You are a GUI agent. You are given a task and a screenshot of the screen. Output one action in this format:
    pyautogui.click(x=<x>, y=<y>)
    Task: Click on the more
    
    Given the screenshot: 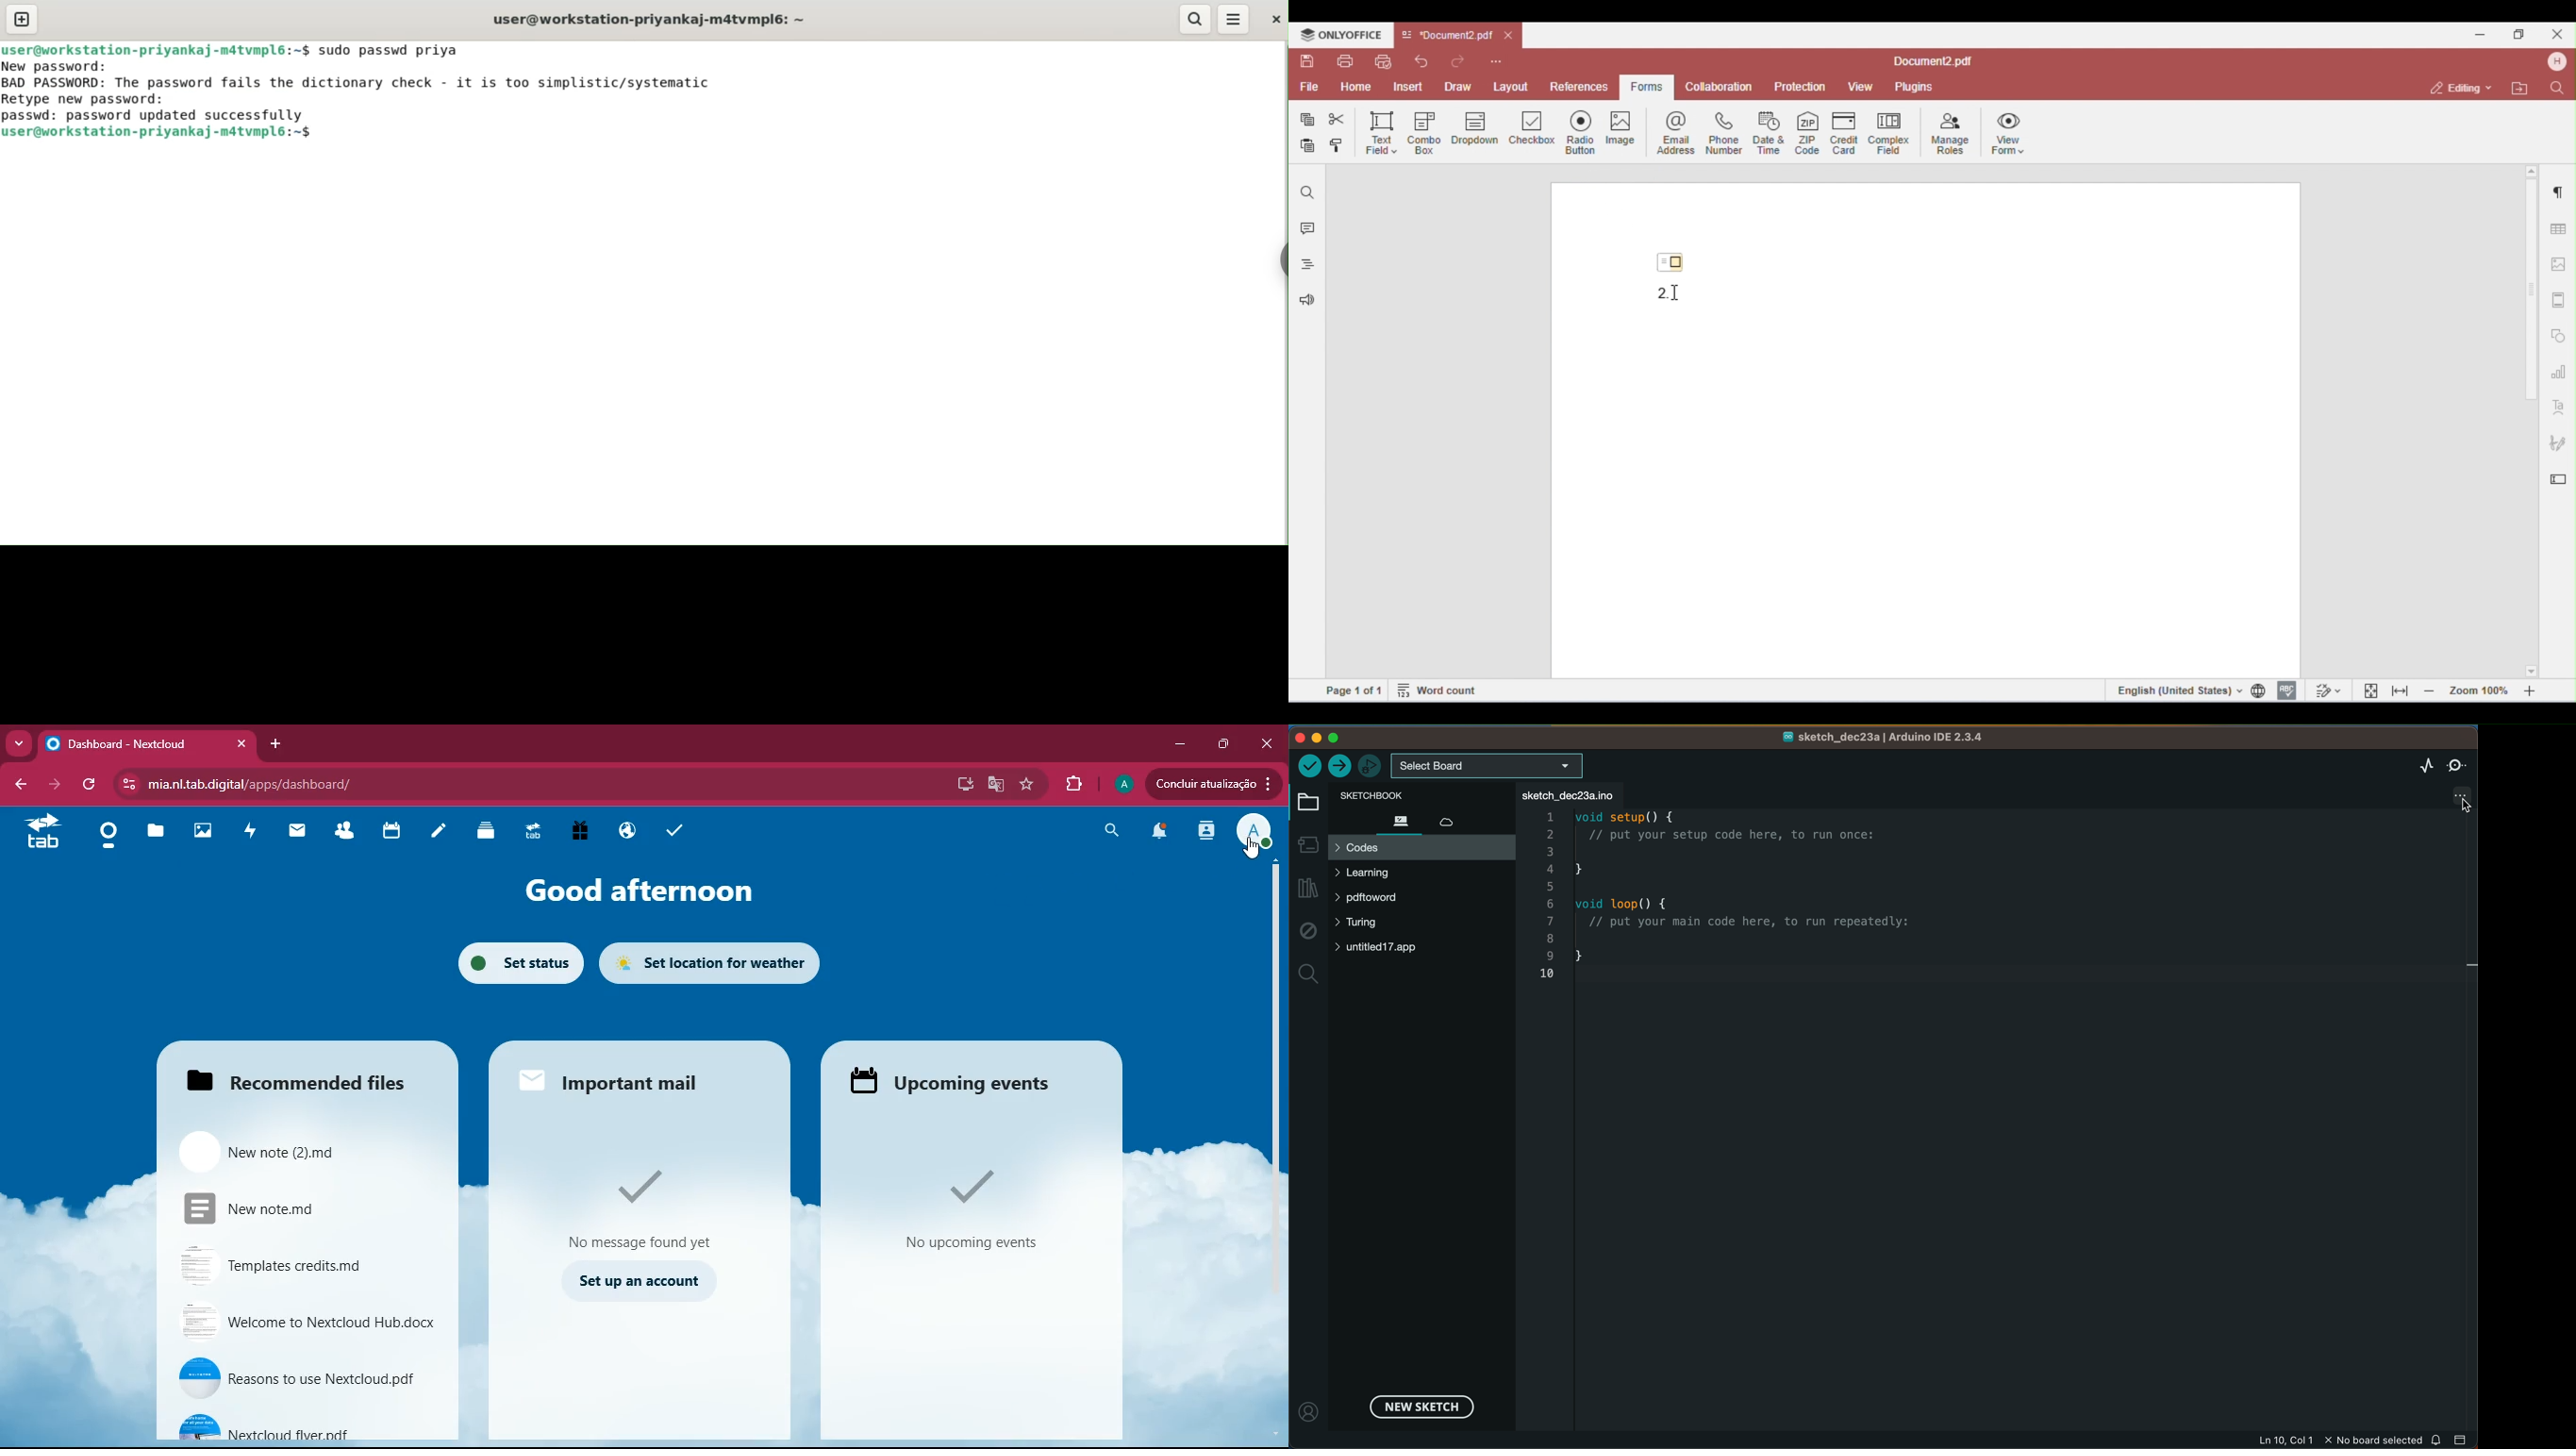 What is the action you would take?
    pyautogui.click(x=21, y=743)
    